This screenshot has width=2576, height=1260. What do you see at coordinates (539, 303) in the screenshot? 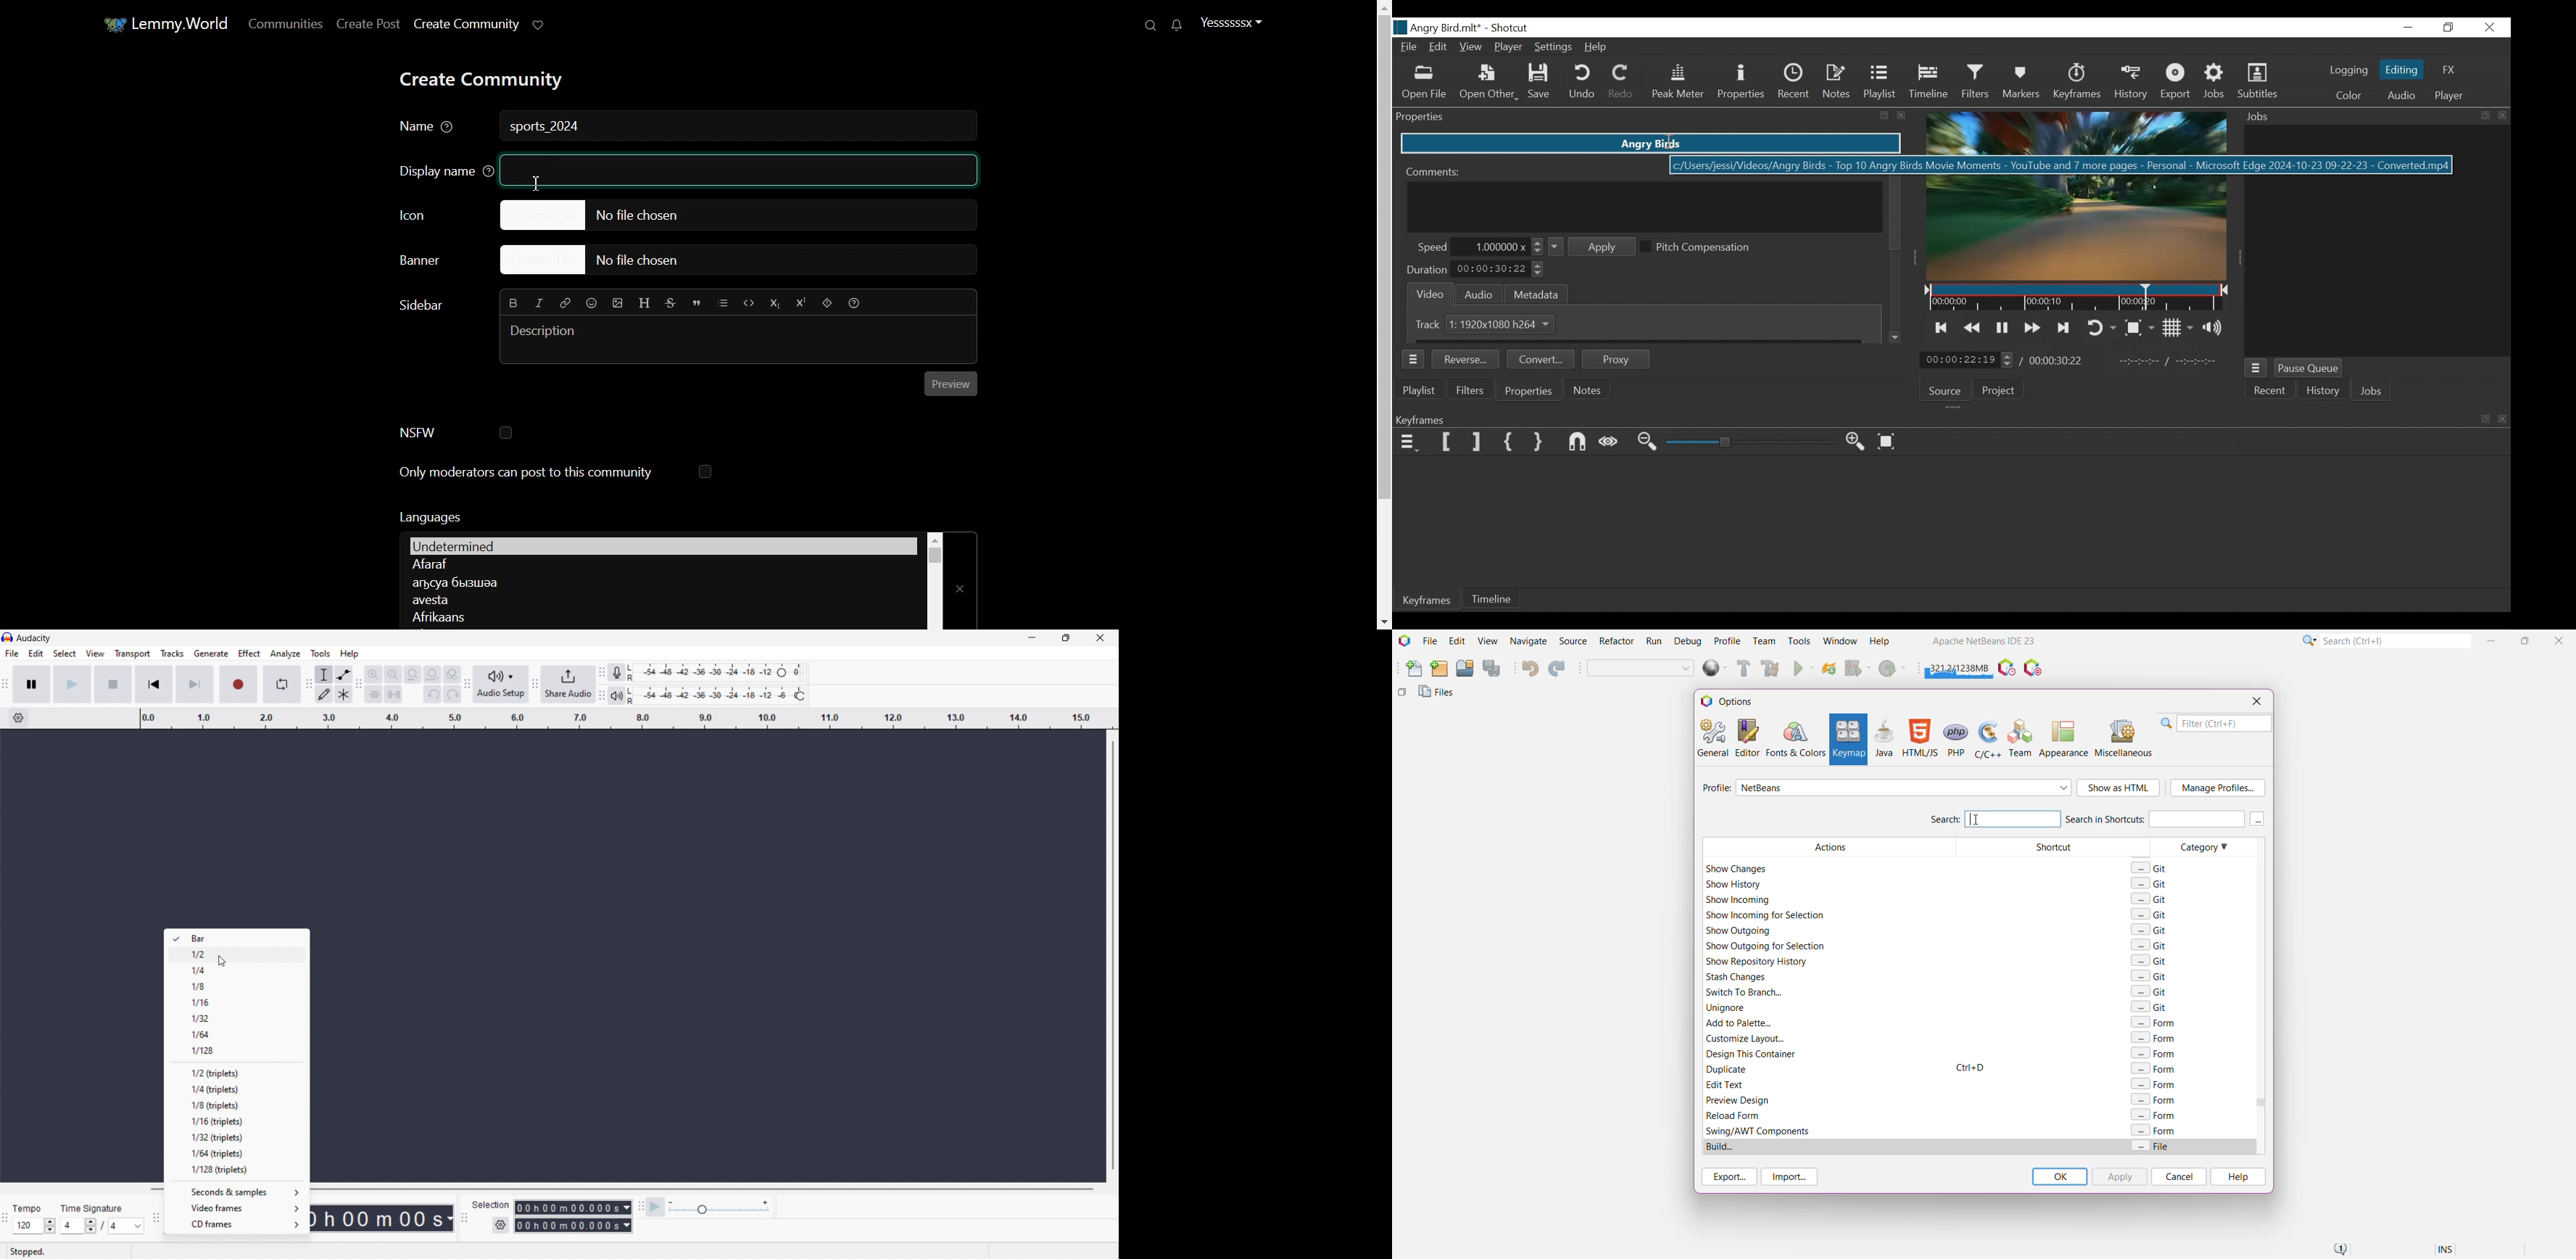
I see `Italic` at bounding box center [539, 303].